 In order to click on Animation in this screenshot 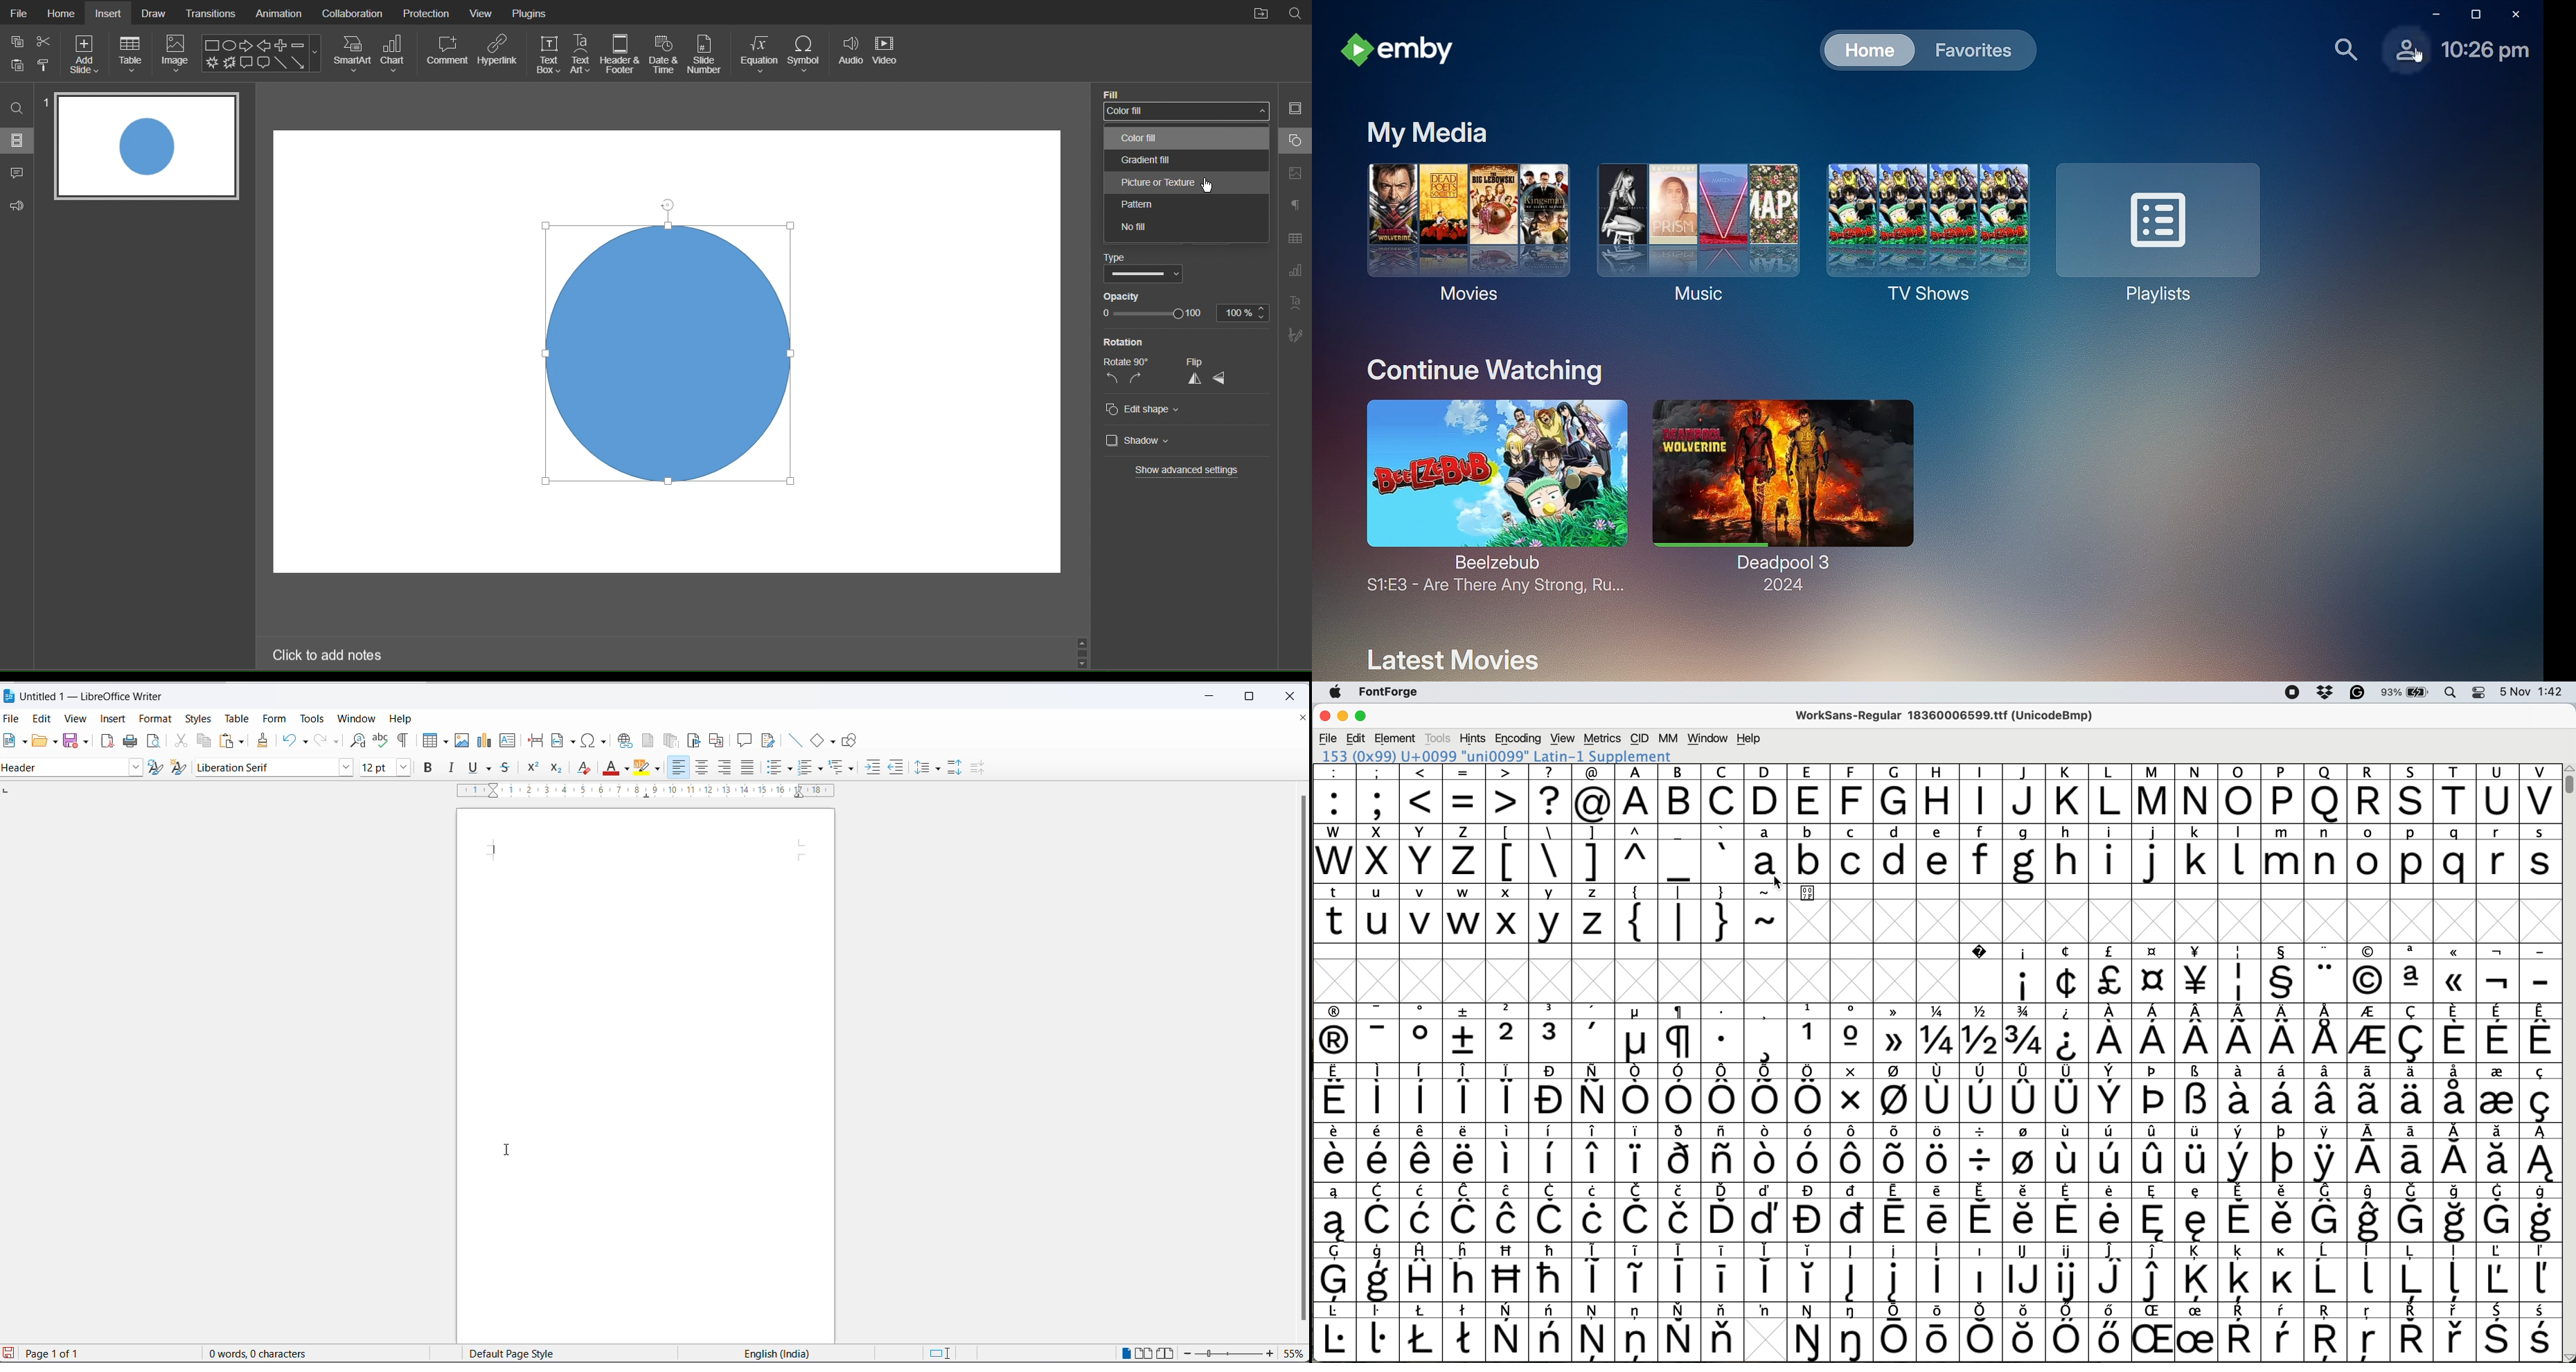, I will do `click(278, 14)`.